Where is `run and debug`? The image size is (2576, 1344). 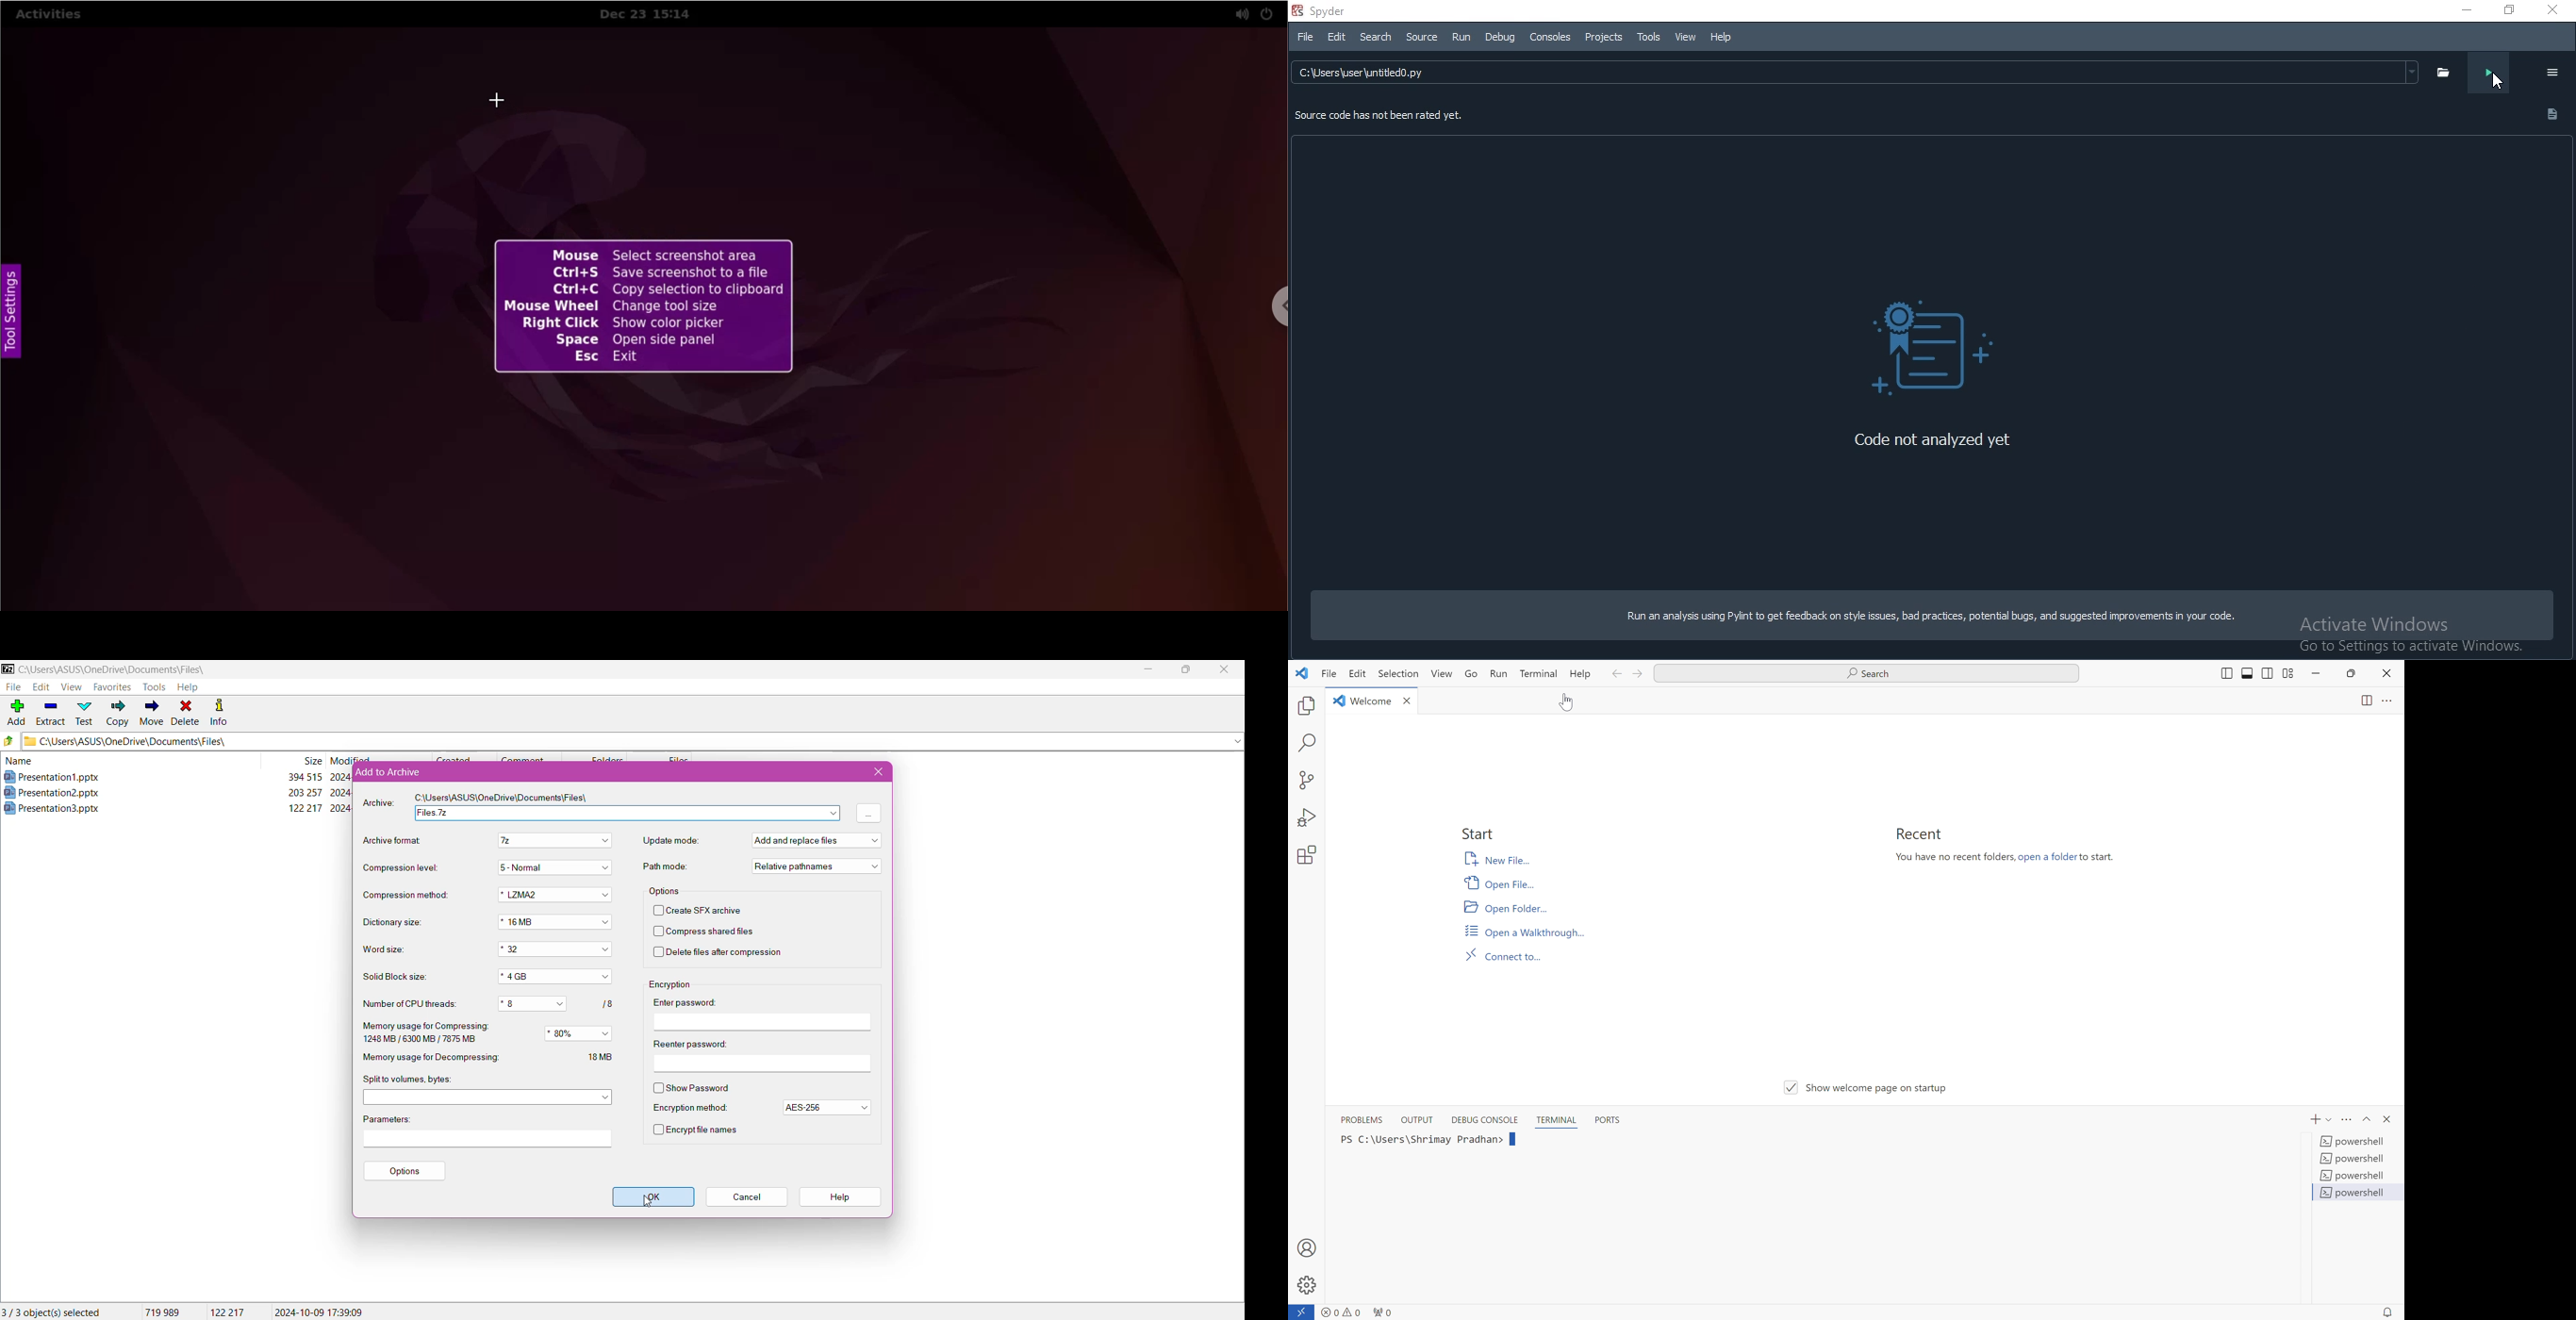
run and debug is located at coordinates (1305, 818).